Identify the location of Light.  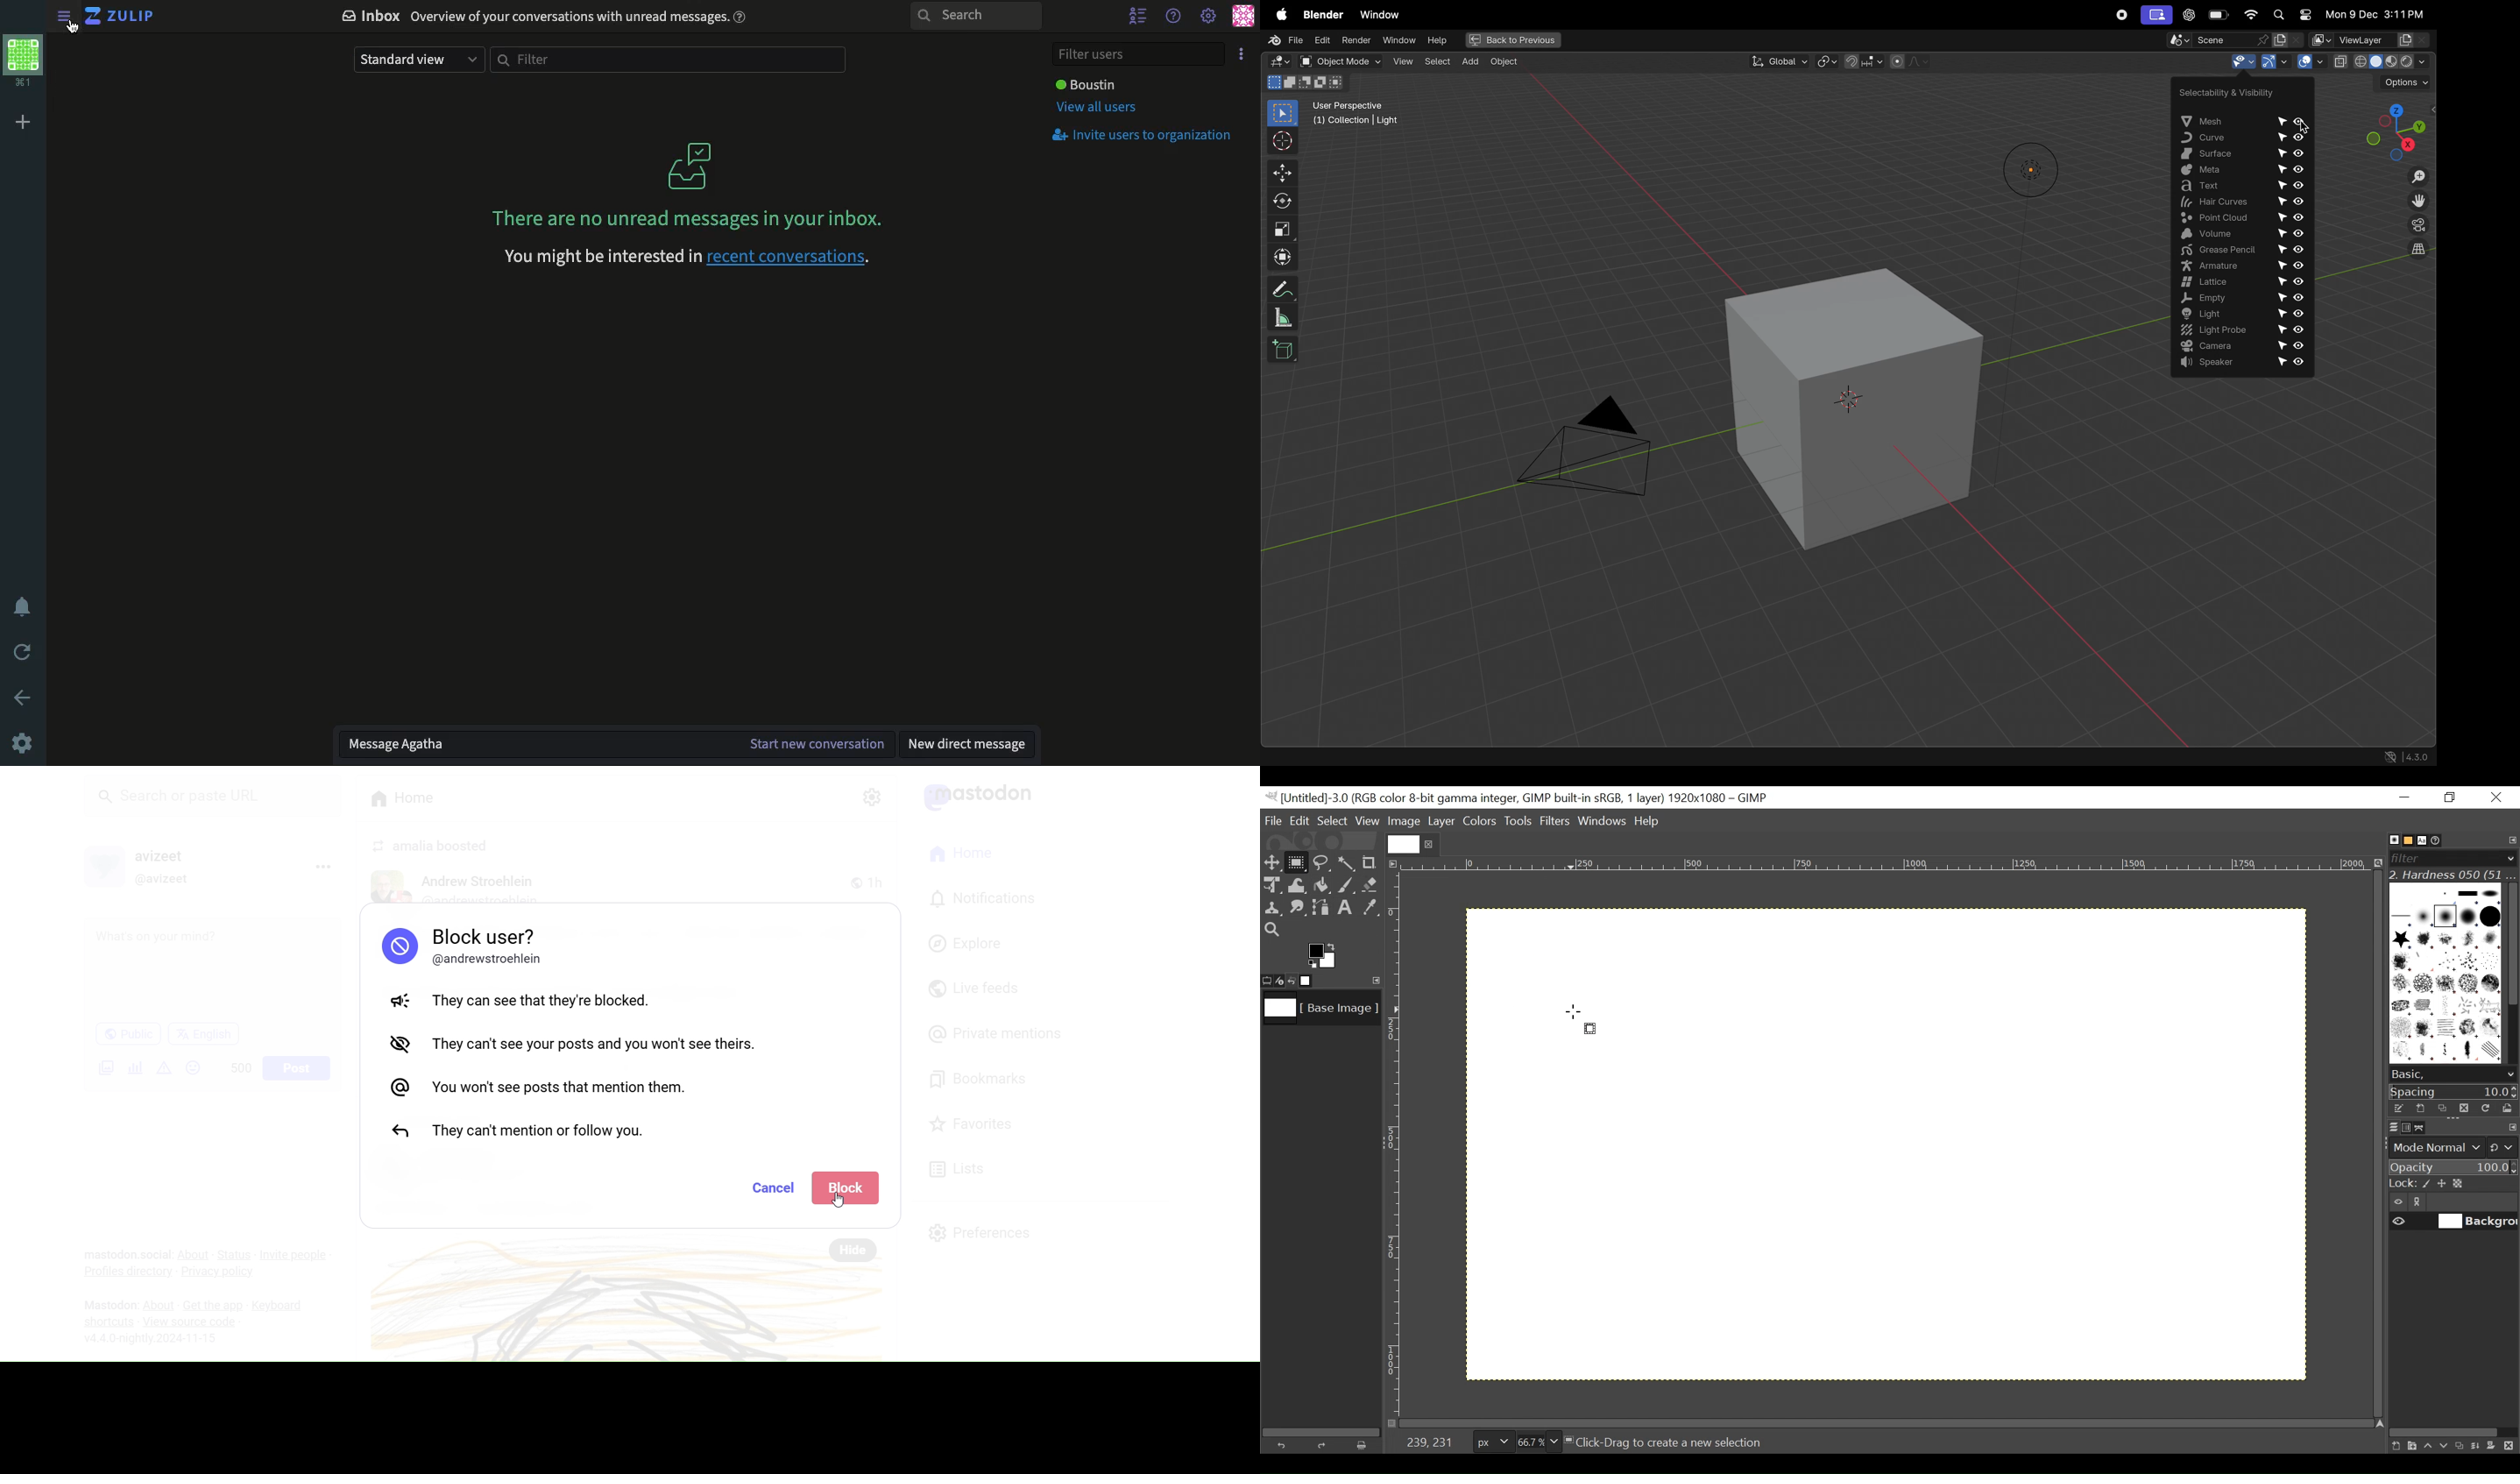
(2243, 314).